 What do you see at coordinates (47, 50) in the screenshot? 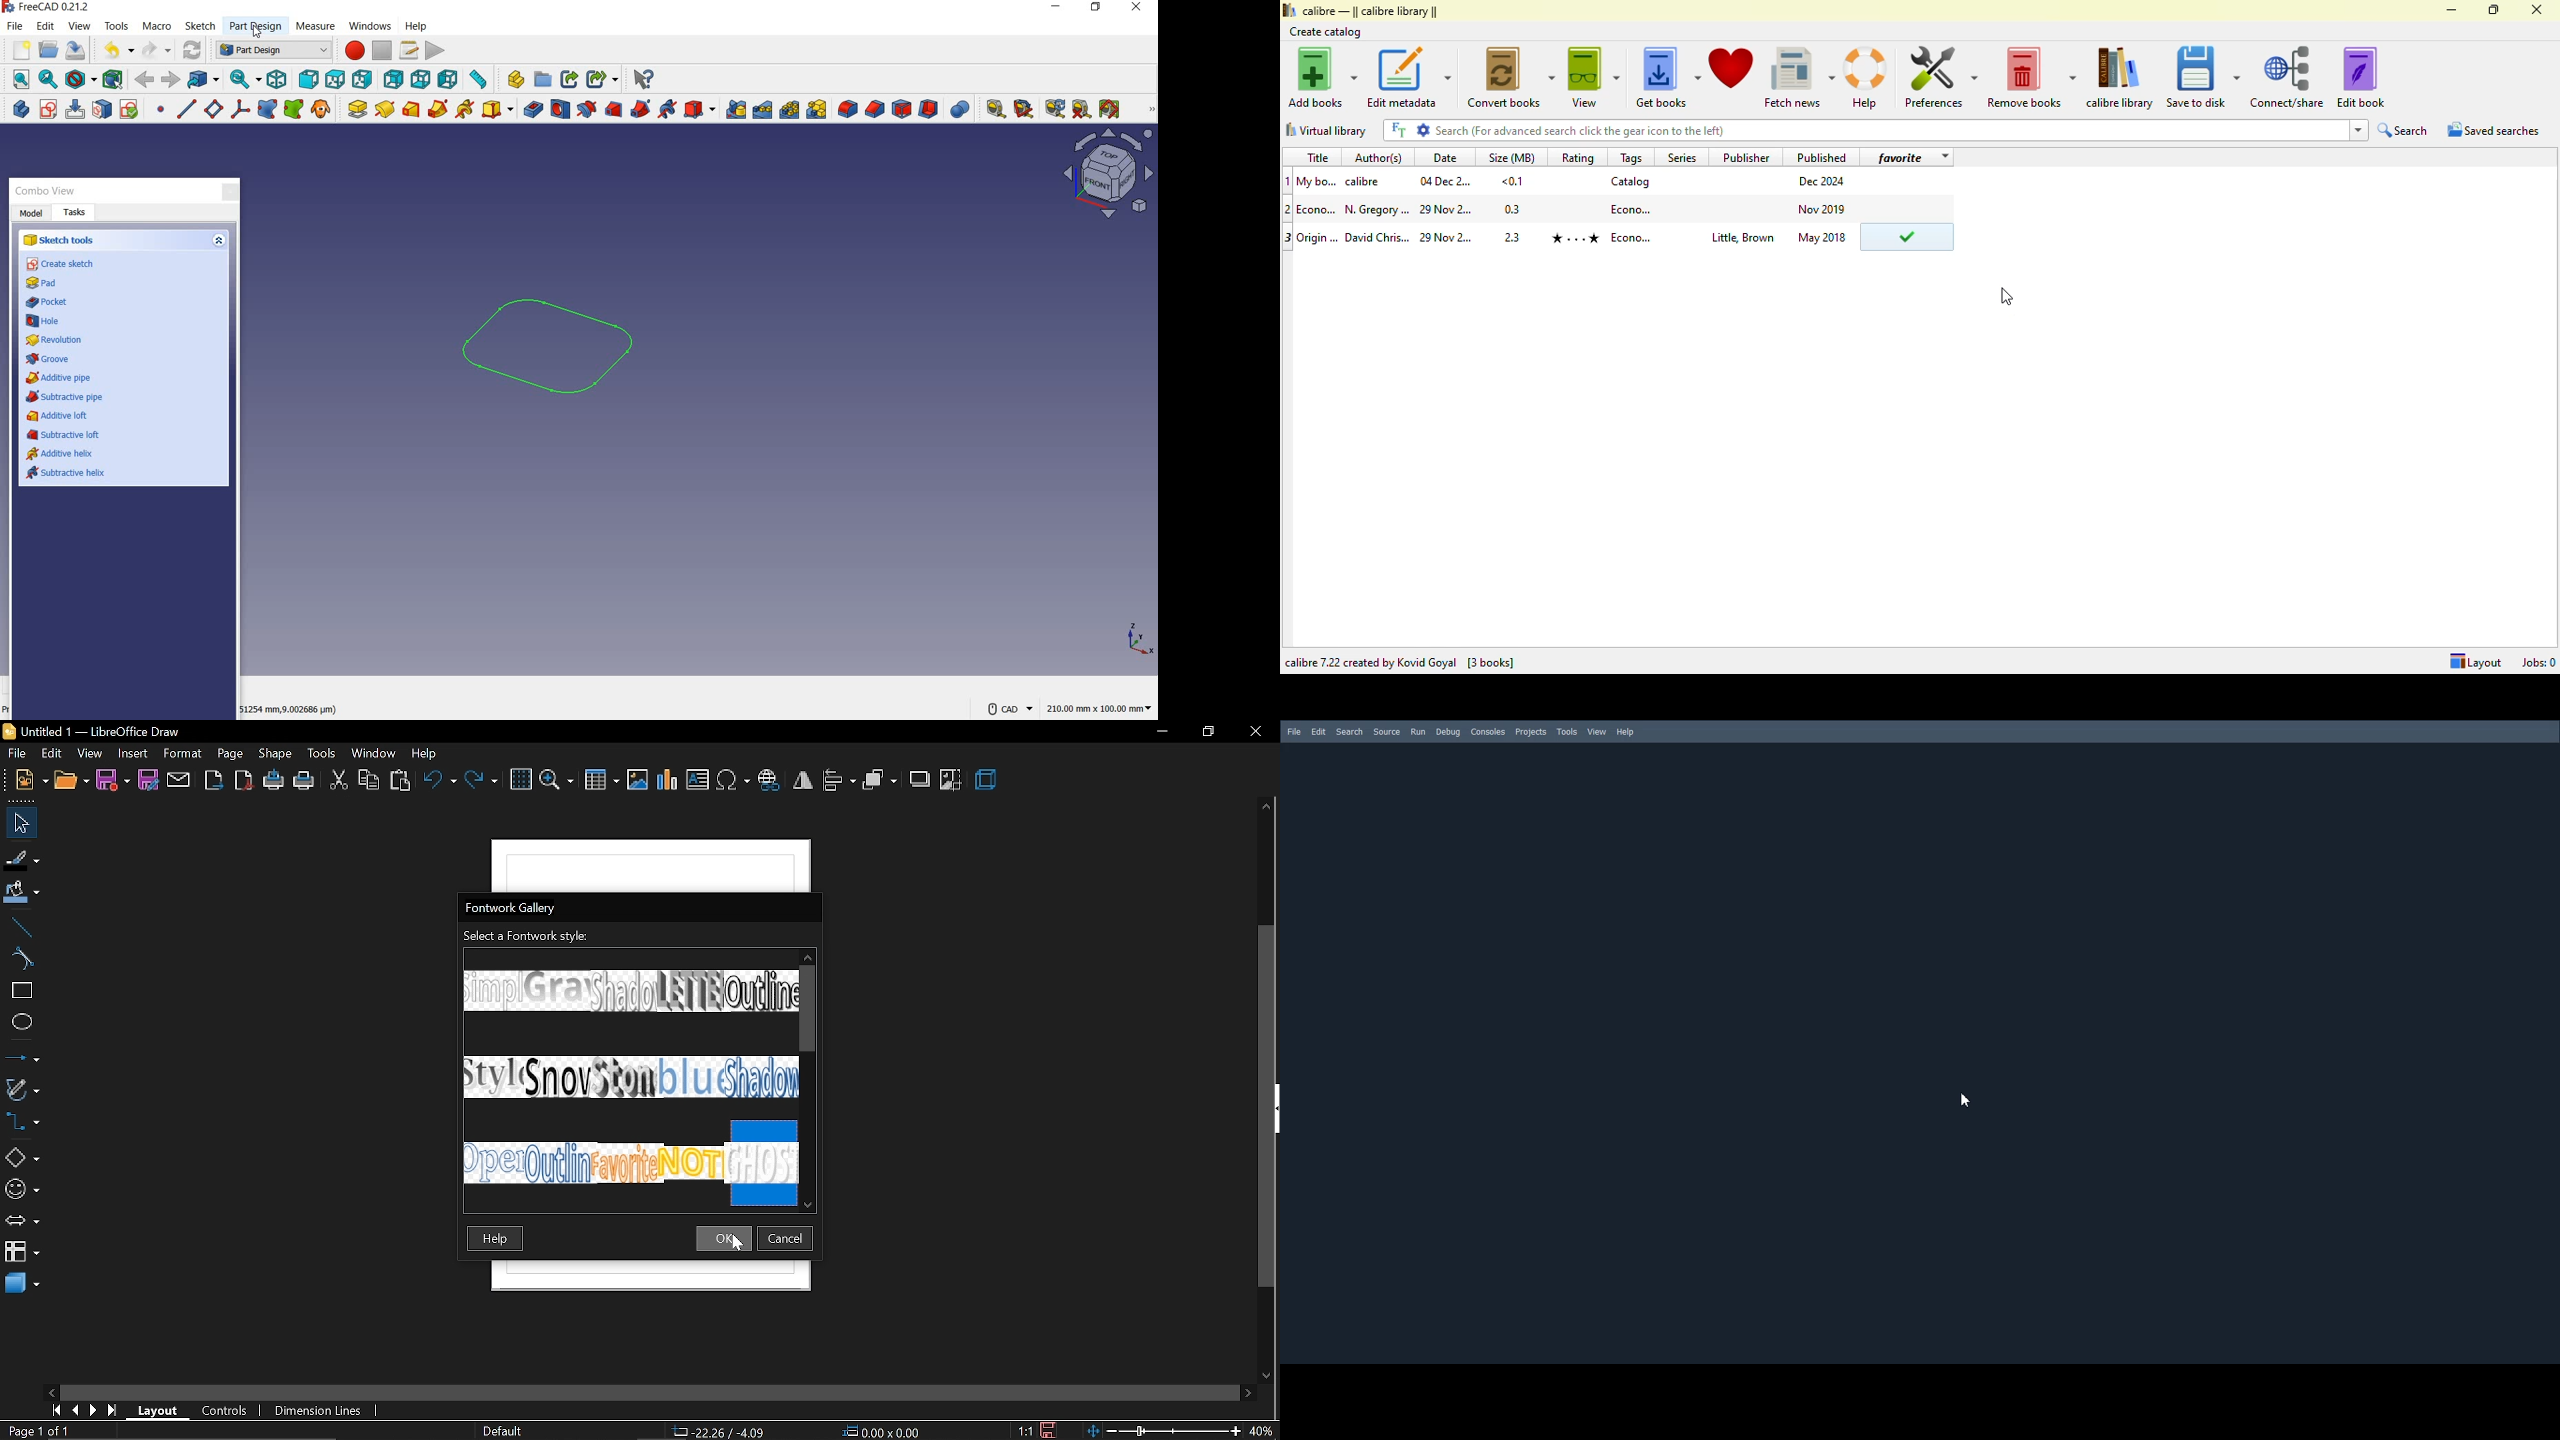
I see `open` at bounding box center [47, 50].